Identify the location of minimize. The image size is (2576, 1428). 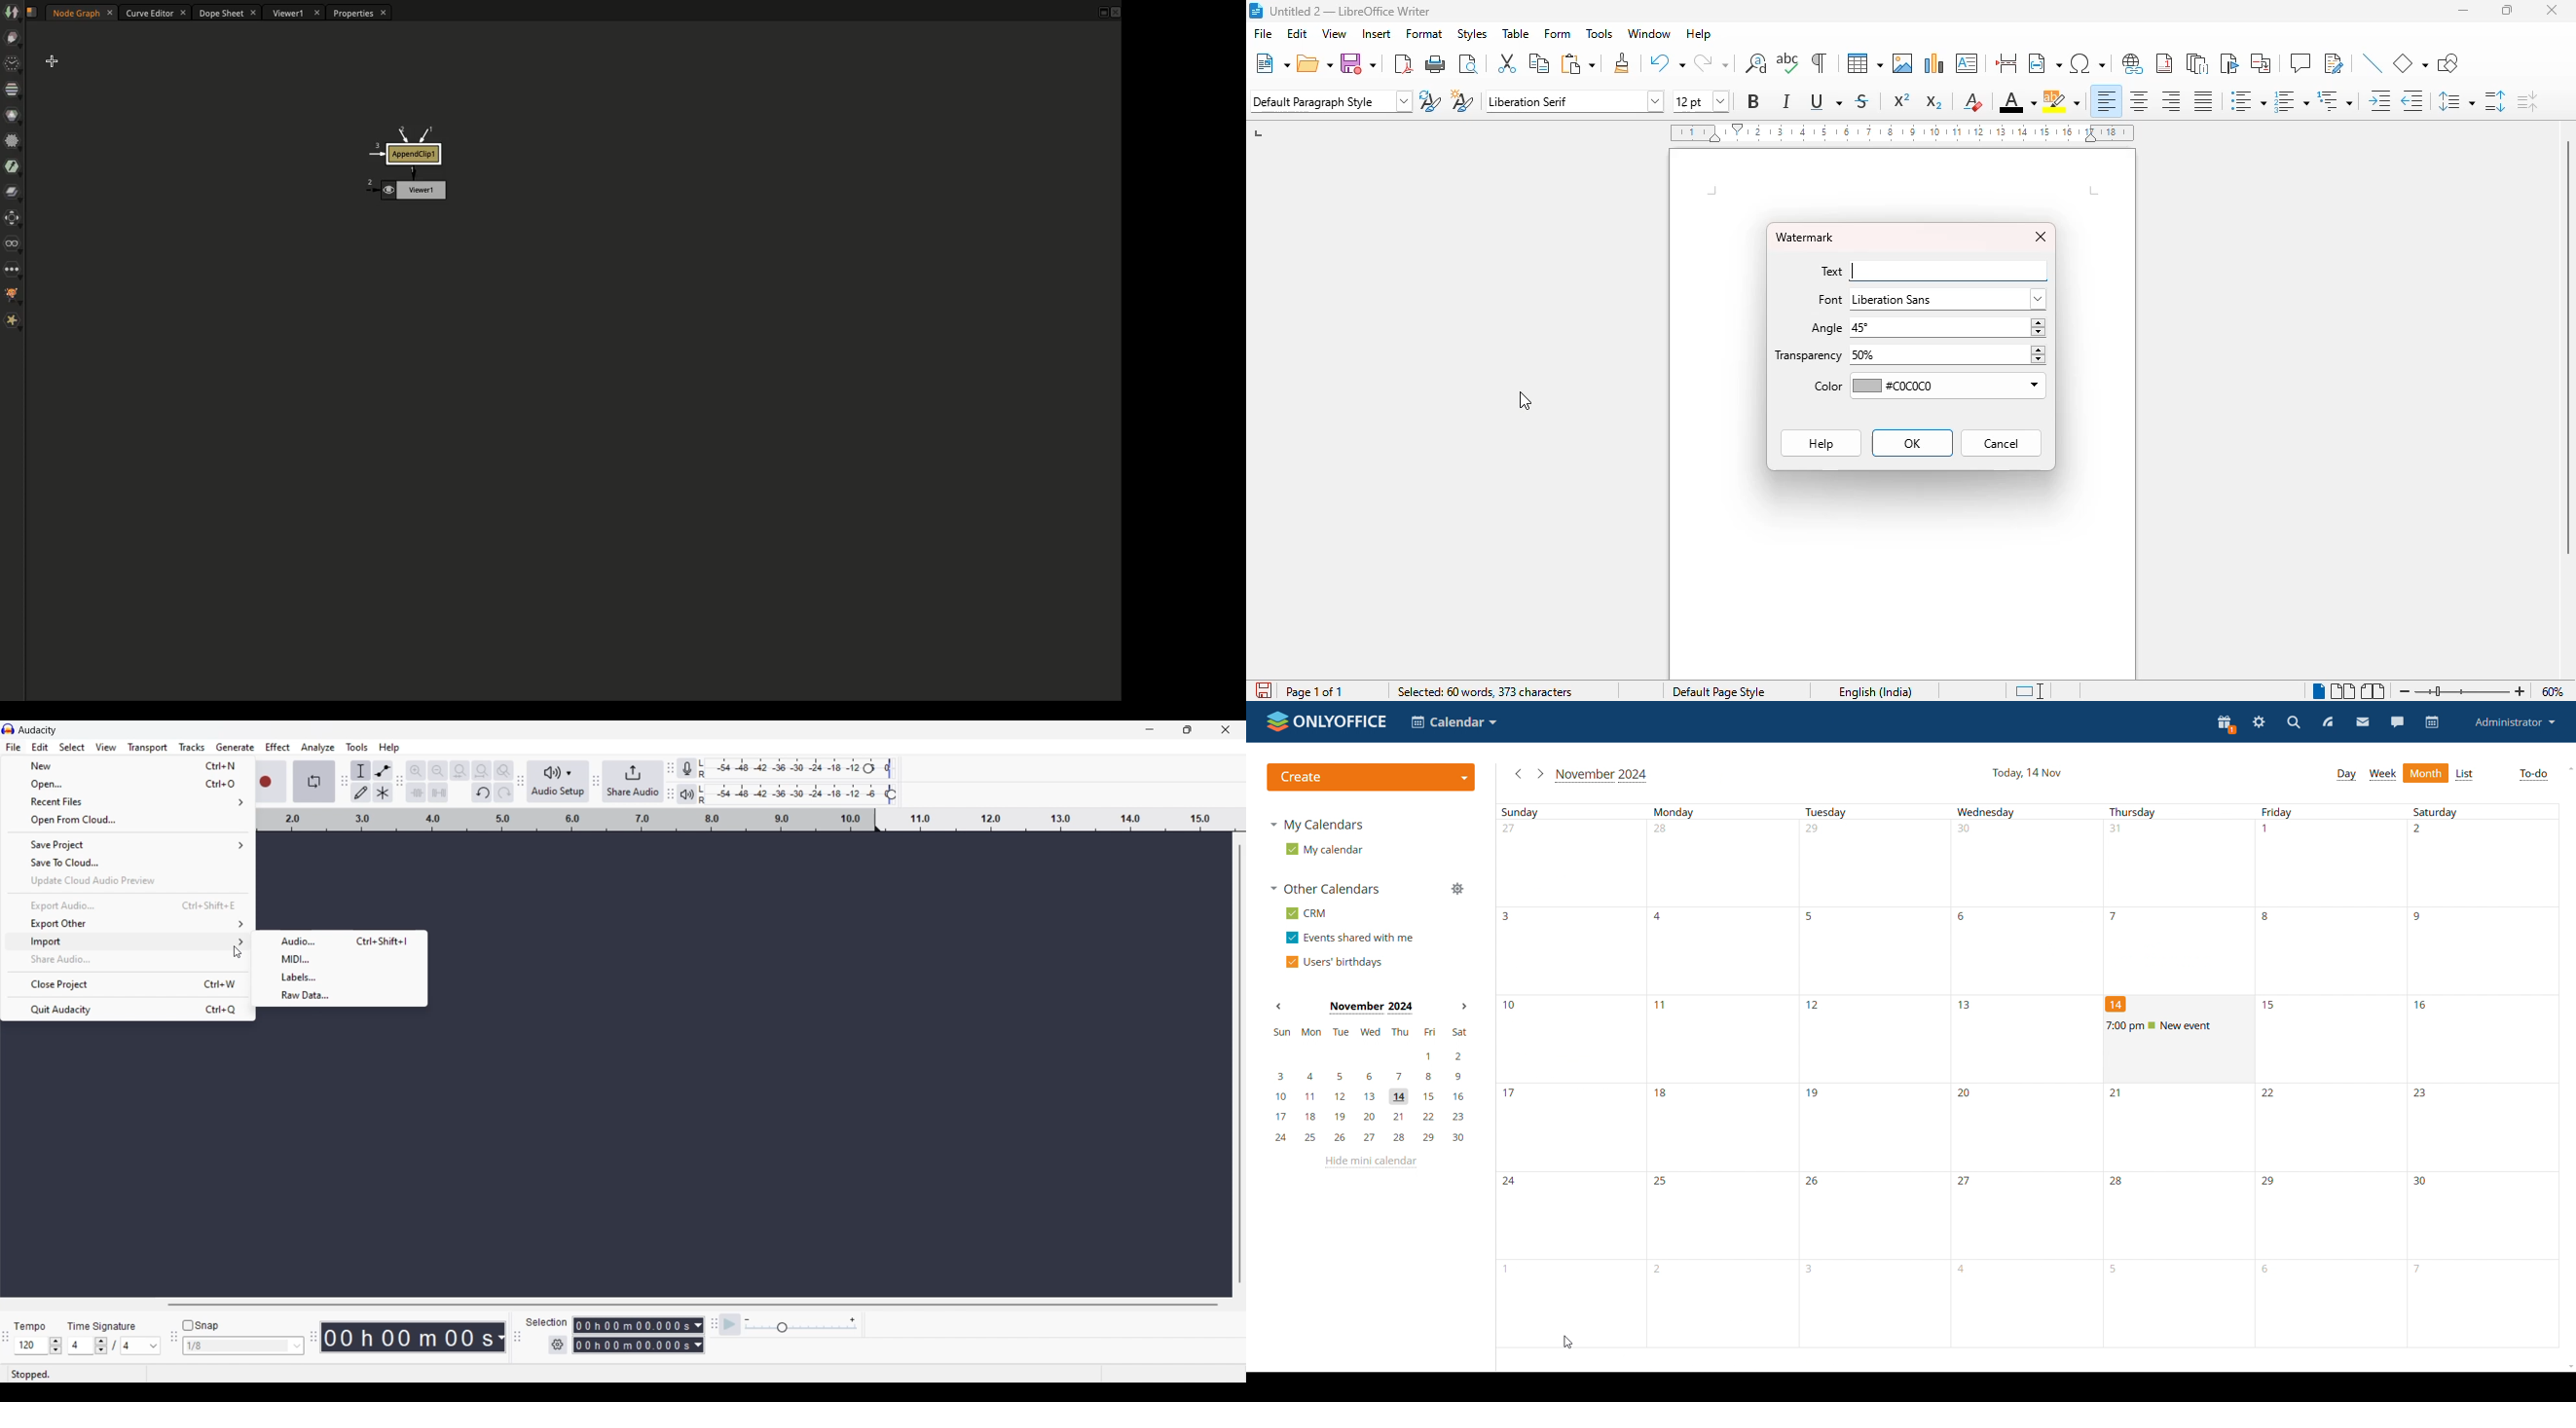
(2463, 11).